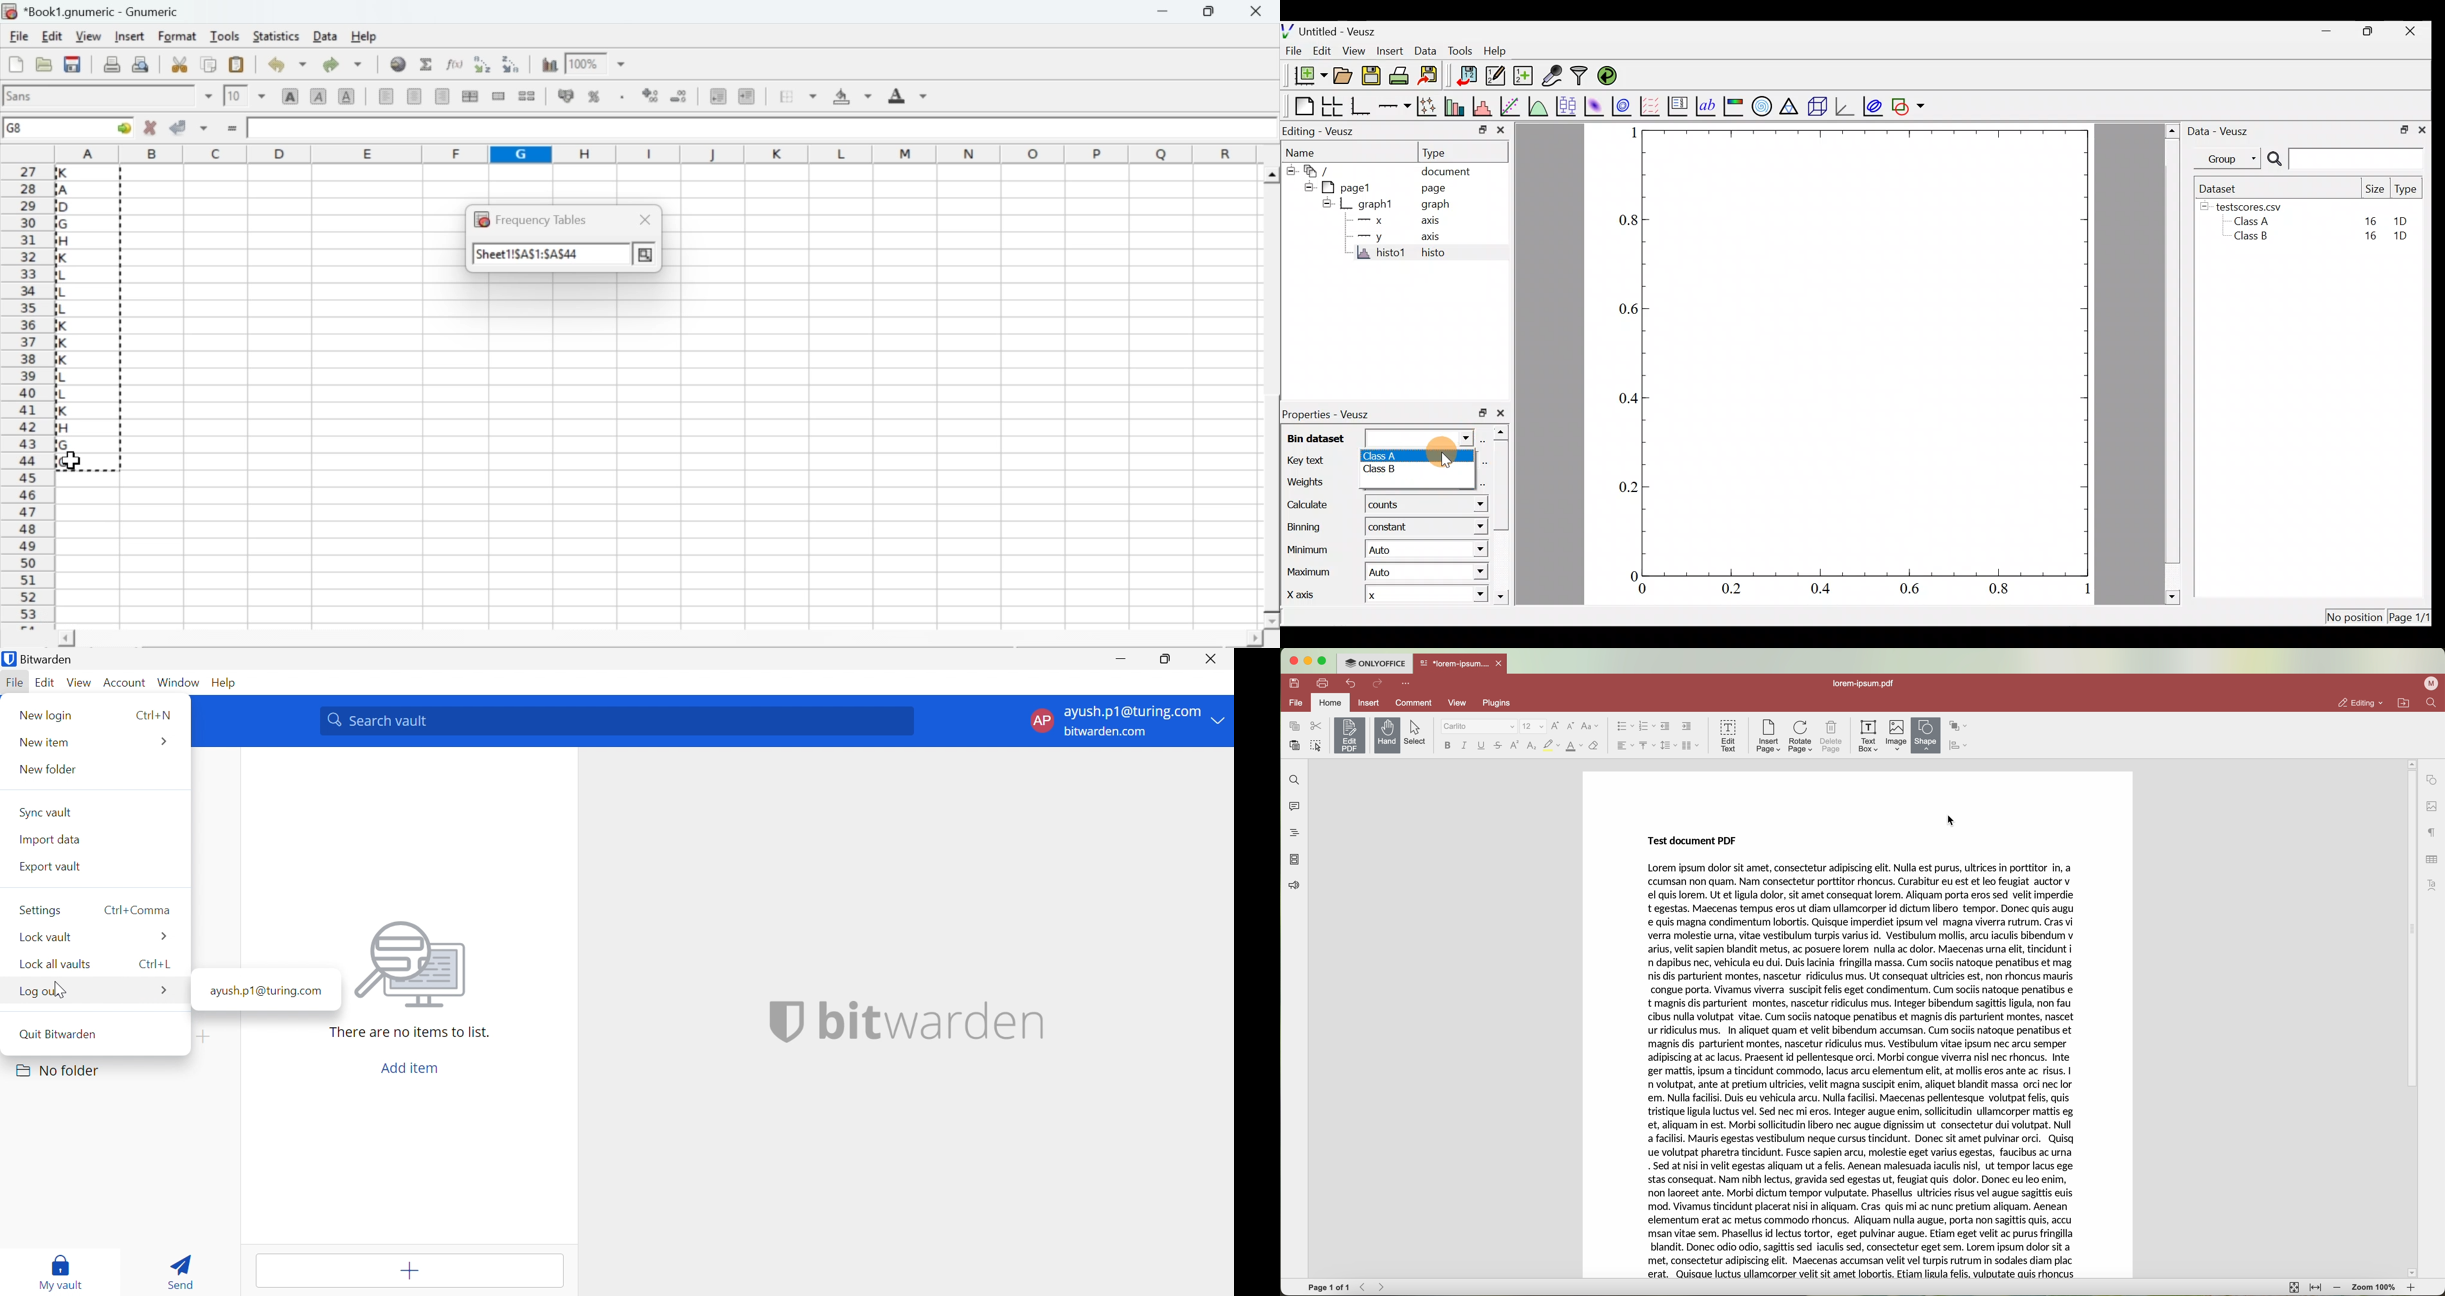  What do you see at coordinates (410, 1070) in the screenshot?
I see `Add item` at bounding box center [410, 1070].